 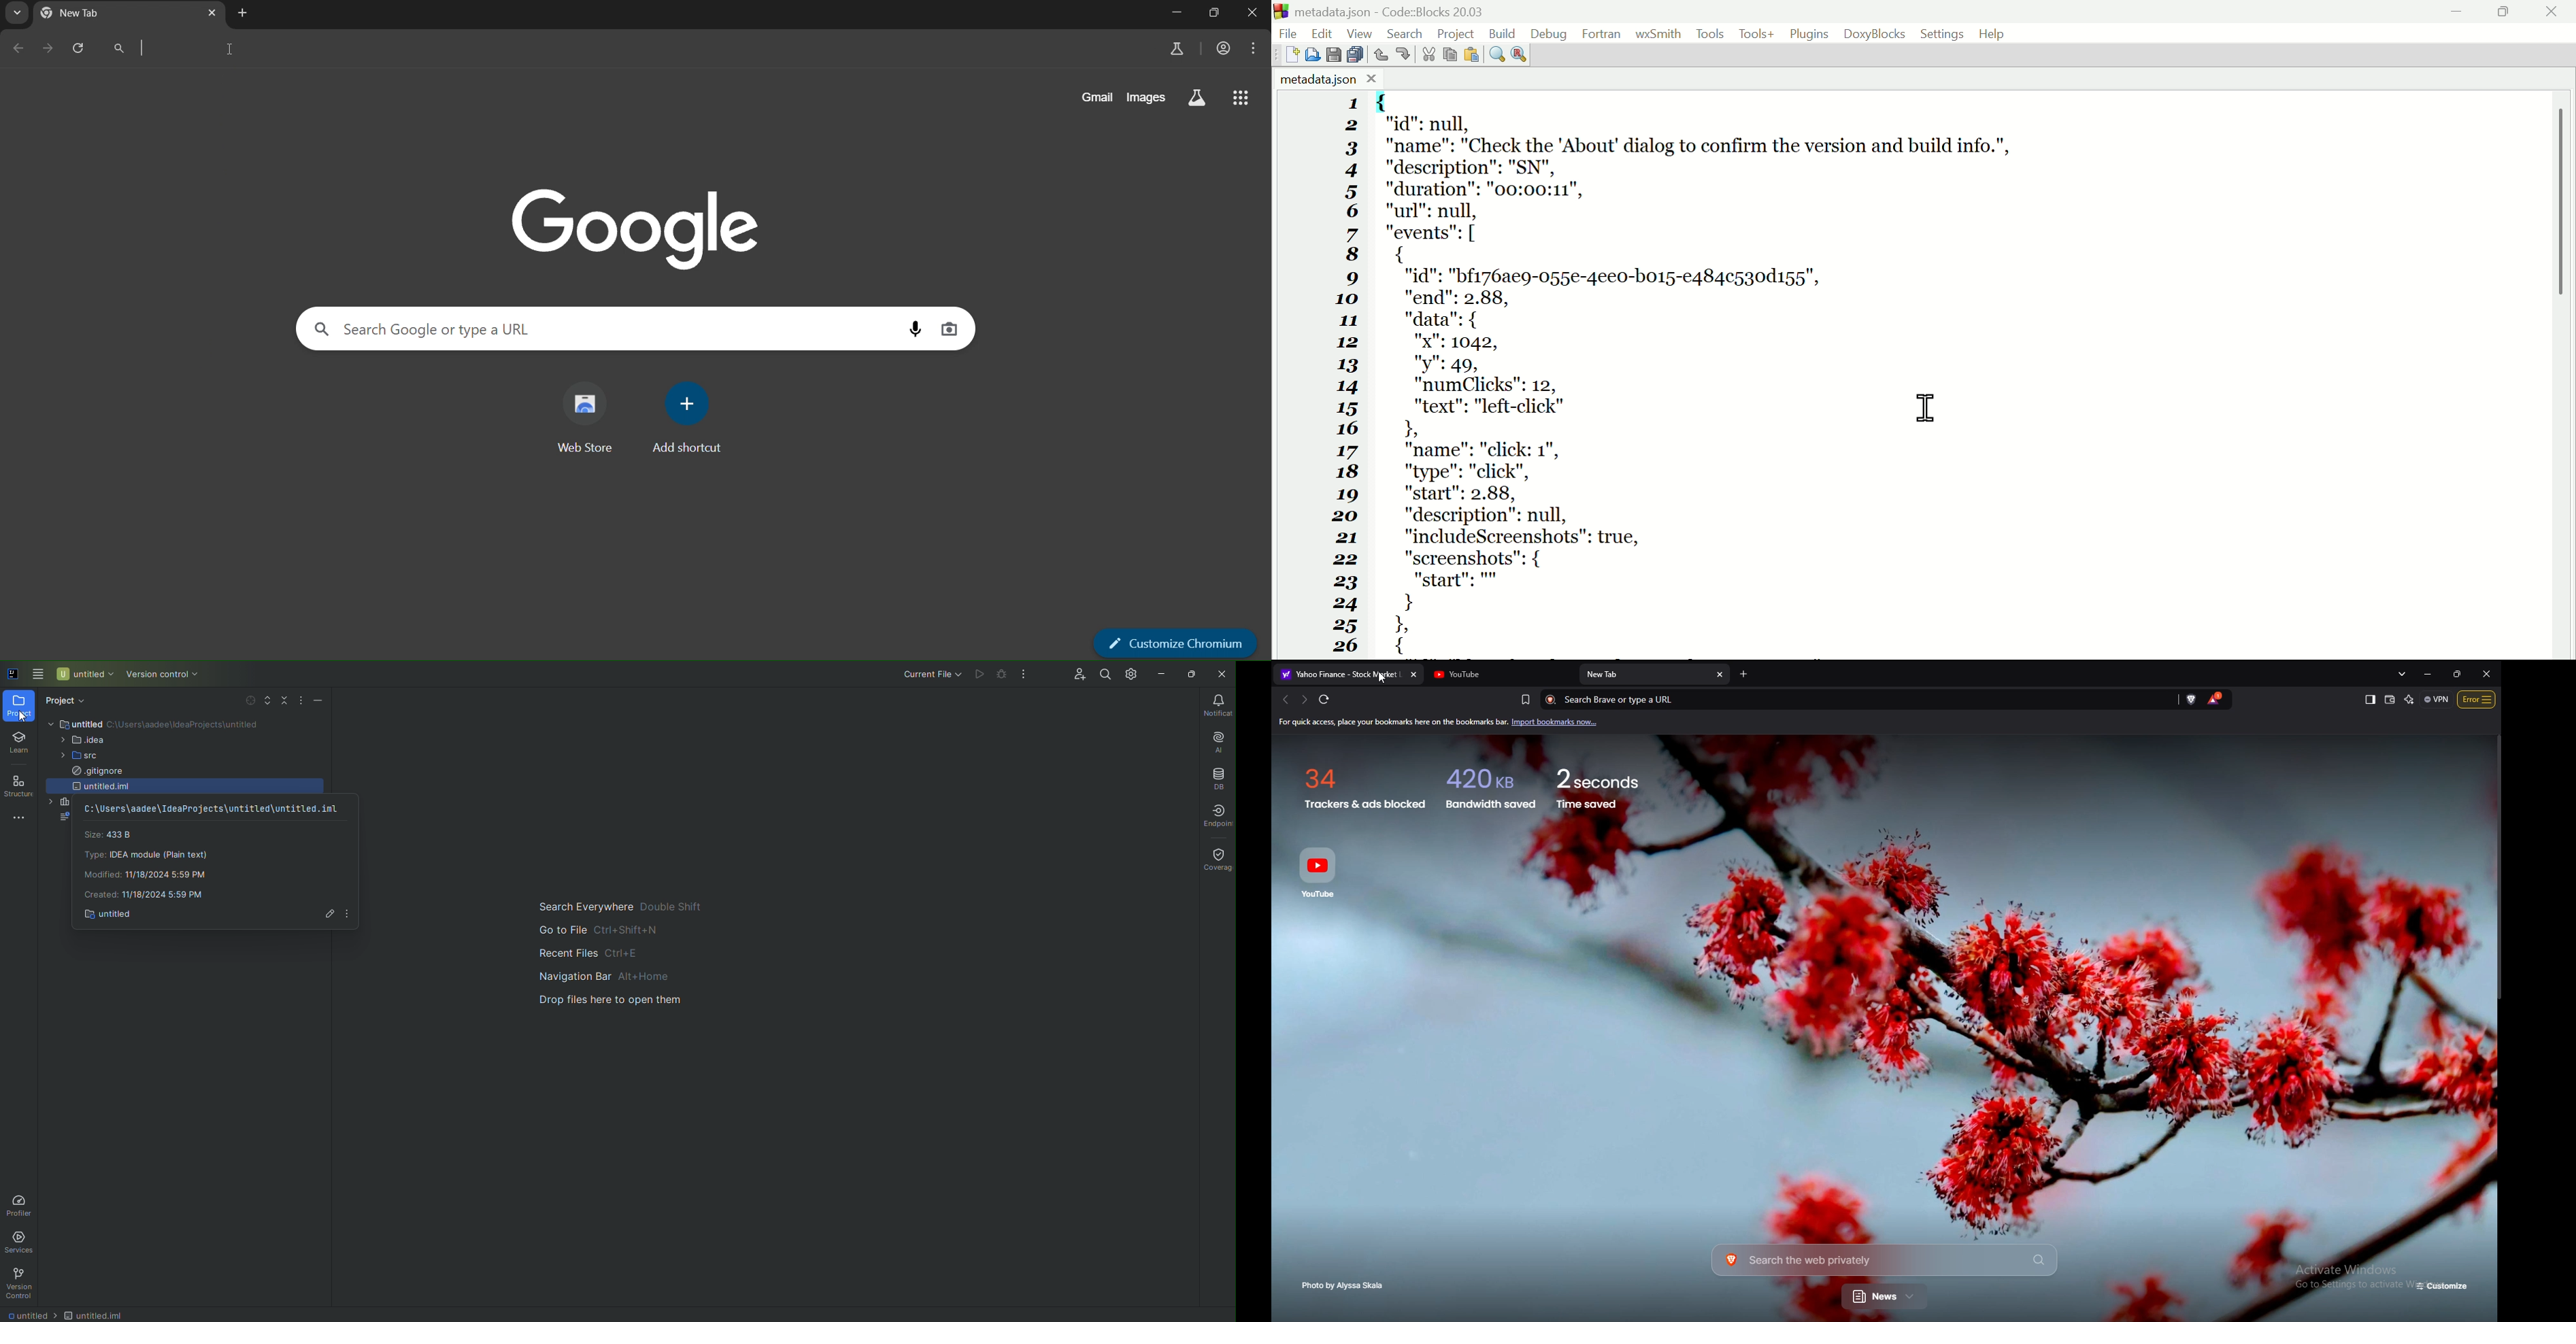 I want to click on {
"id": null,
"name": "Check the "About dialog to confirm the version and build info.",
"description": "SN",
"duration": "00:00:11",
"url": null,
"events": [
{
"id": "bf176ae9-055e-4ee0-bo15-e484c530d155",
"end": 2.88,
"data": {
"x": 1042,
"y": 49,
"numClicks": 12,
"text": "left-click" I
1
"name": "click: 1",
"type": "click",
"start": 2.88,
"description": null,
"includeScreenshots": true,
"screenshots": {
"start":
}
1
{, so click(x=1731, y=374).